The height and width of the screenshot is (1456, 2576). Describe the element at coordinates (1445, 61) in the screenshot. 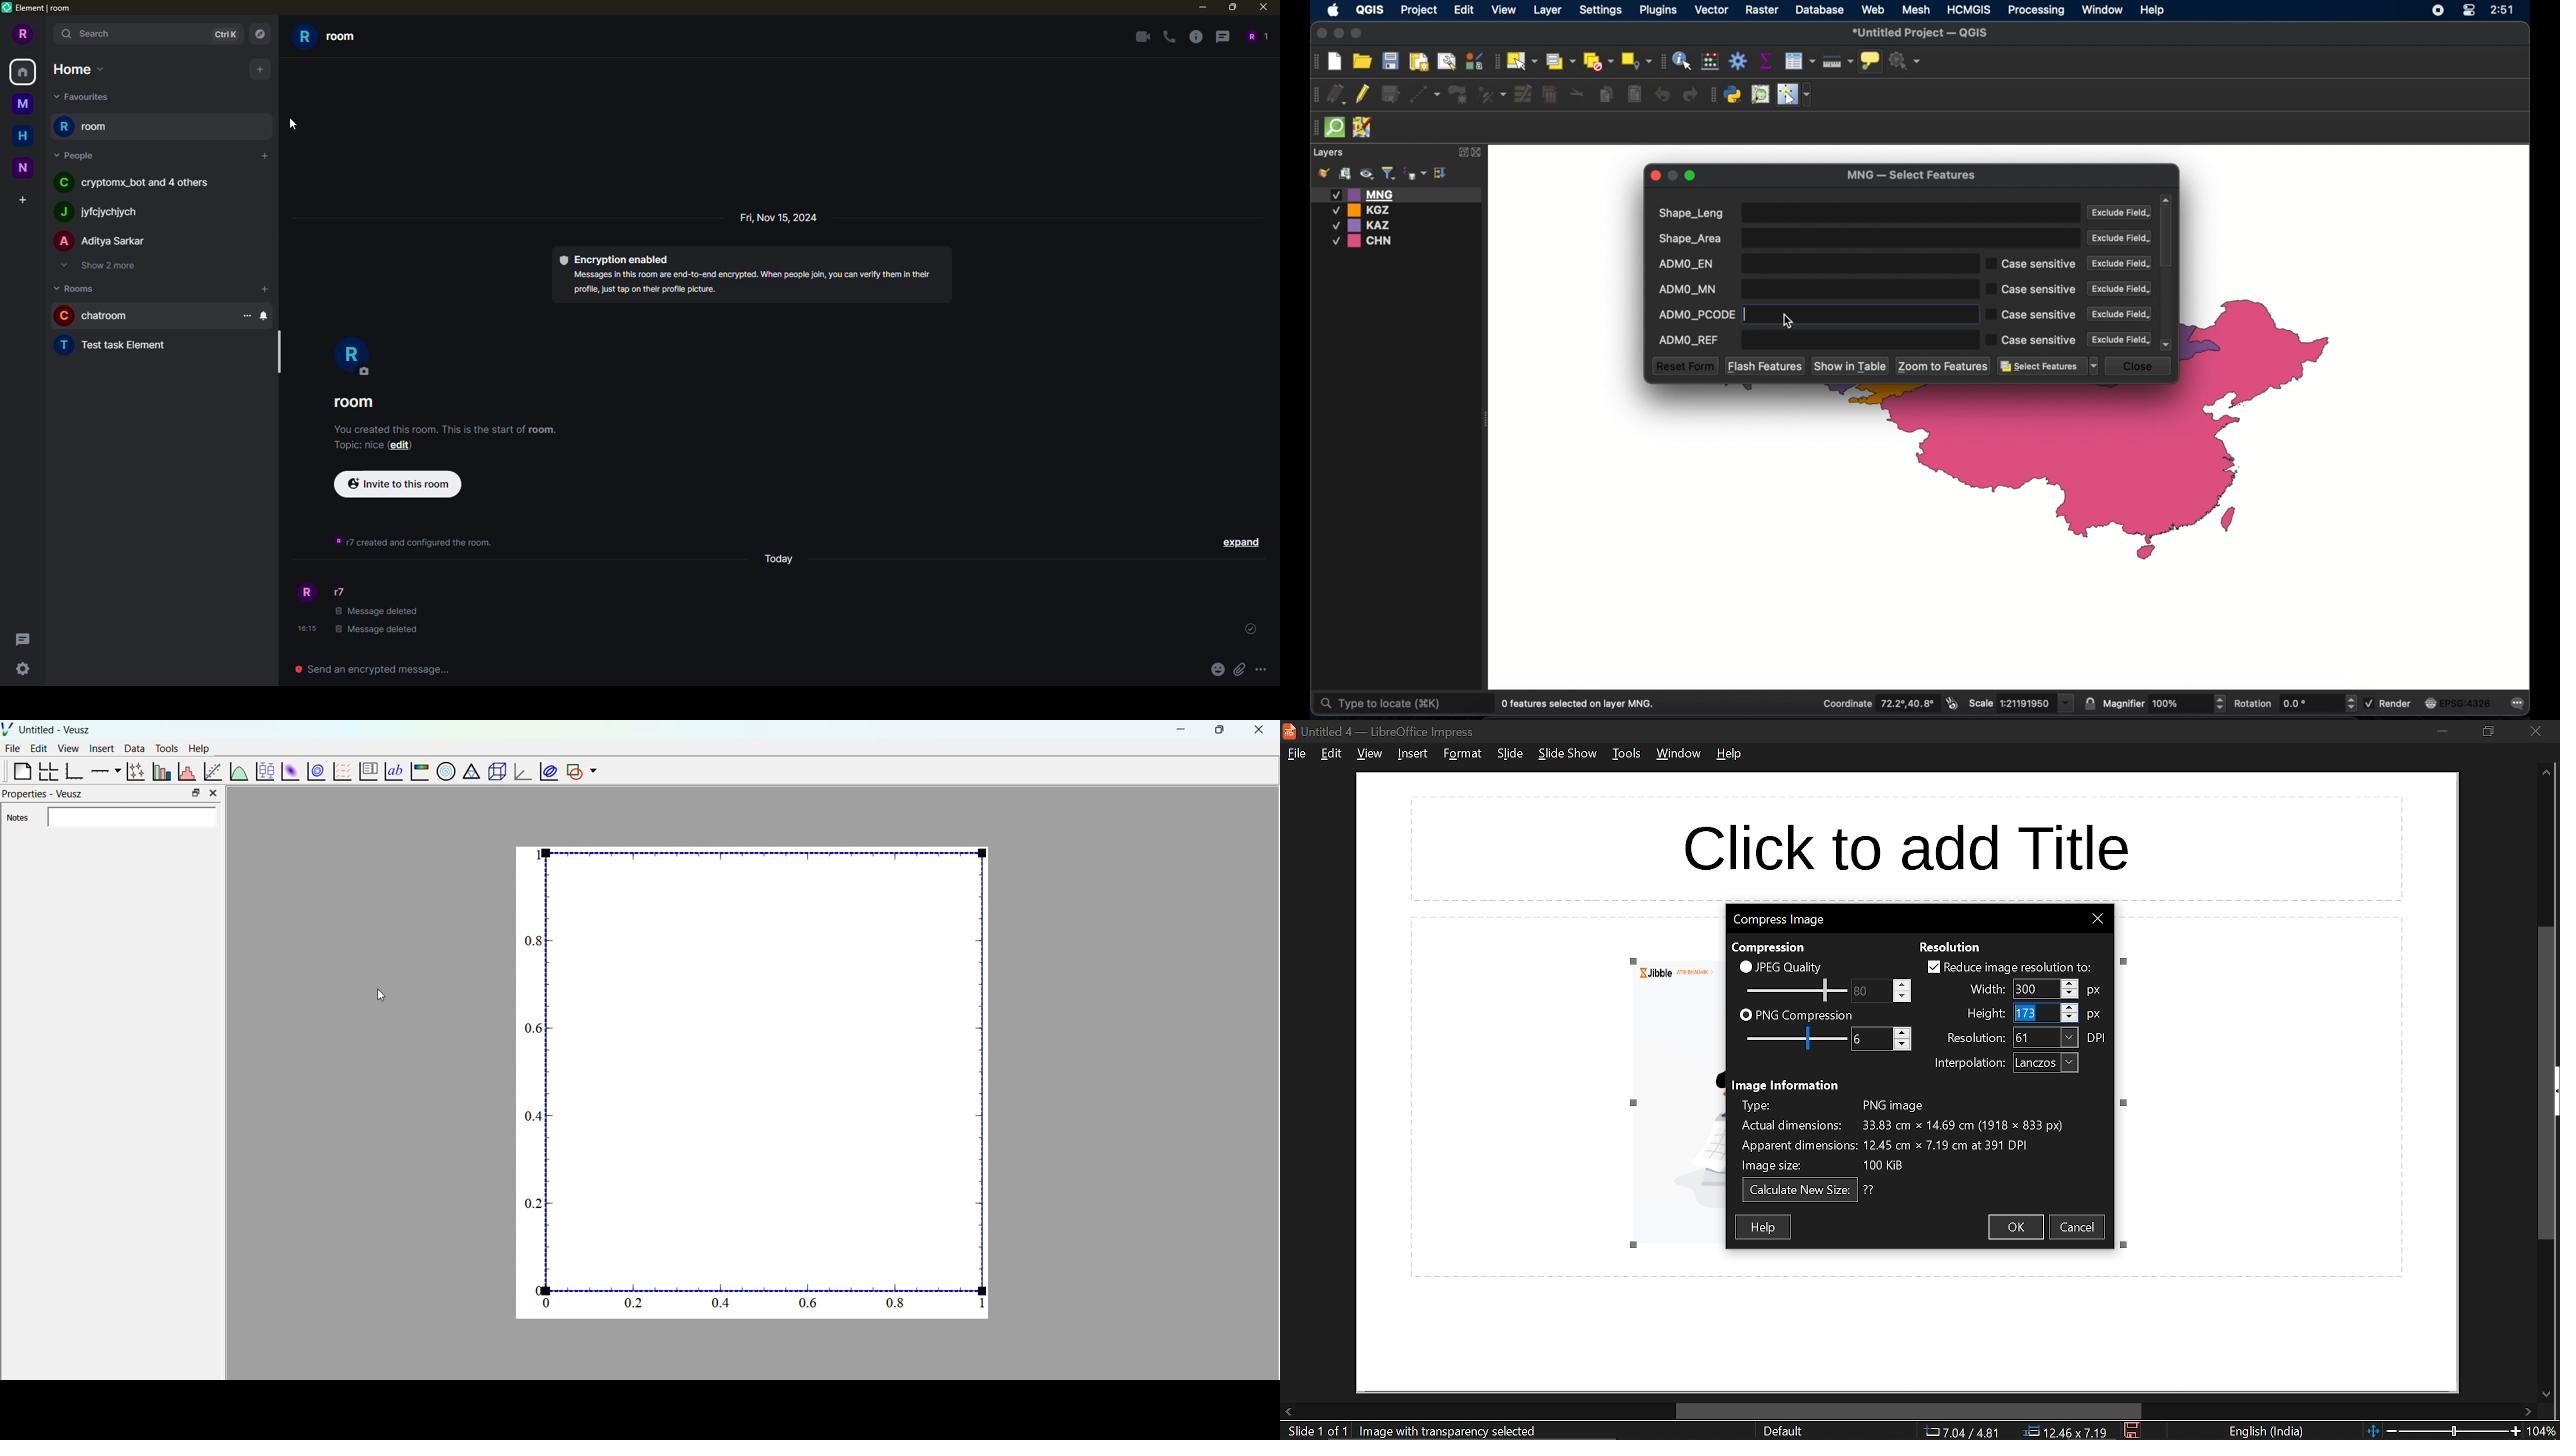

I see `open layout manager` at that location.